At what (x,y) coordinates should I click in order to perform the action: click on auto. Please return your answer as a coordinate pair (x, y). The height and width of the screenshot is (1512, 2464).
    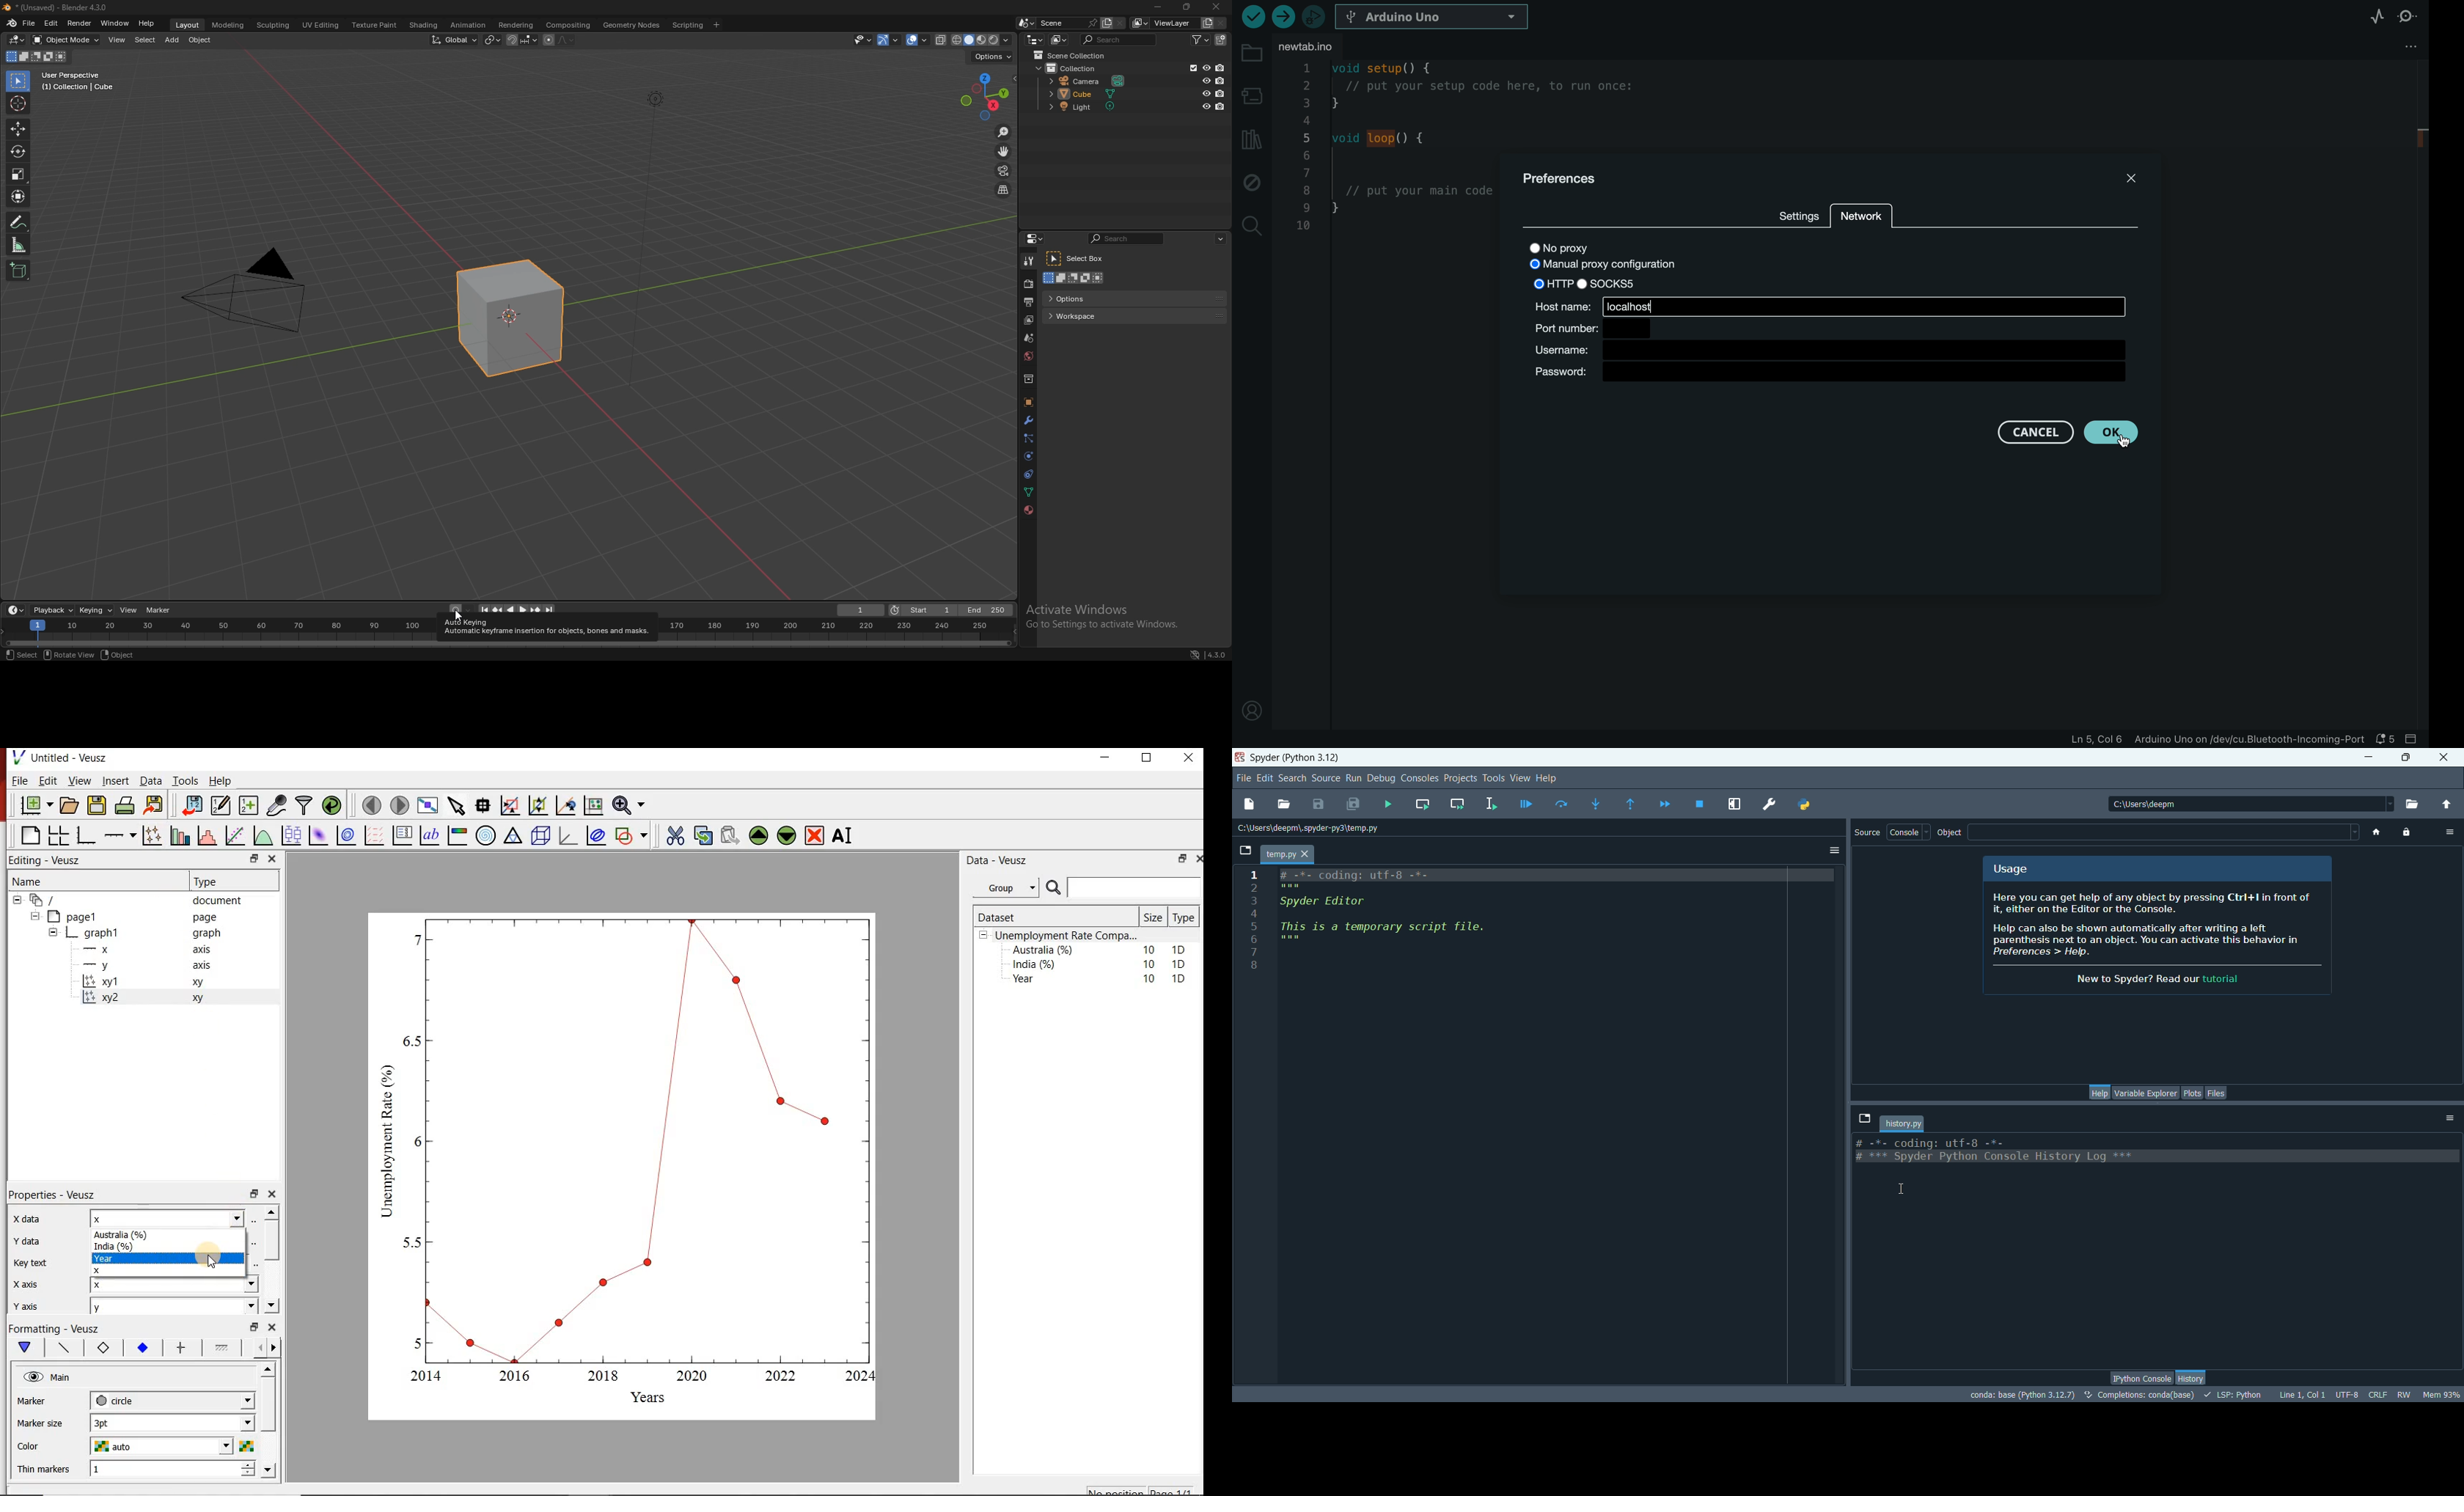
    Looking at the image, I should click on (163, 1447).